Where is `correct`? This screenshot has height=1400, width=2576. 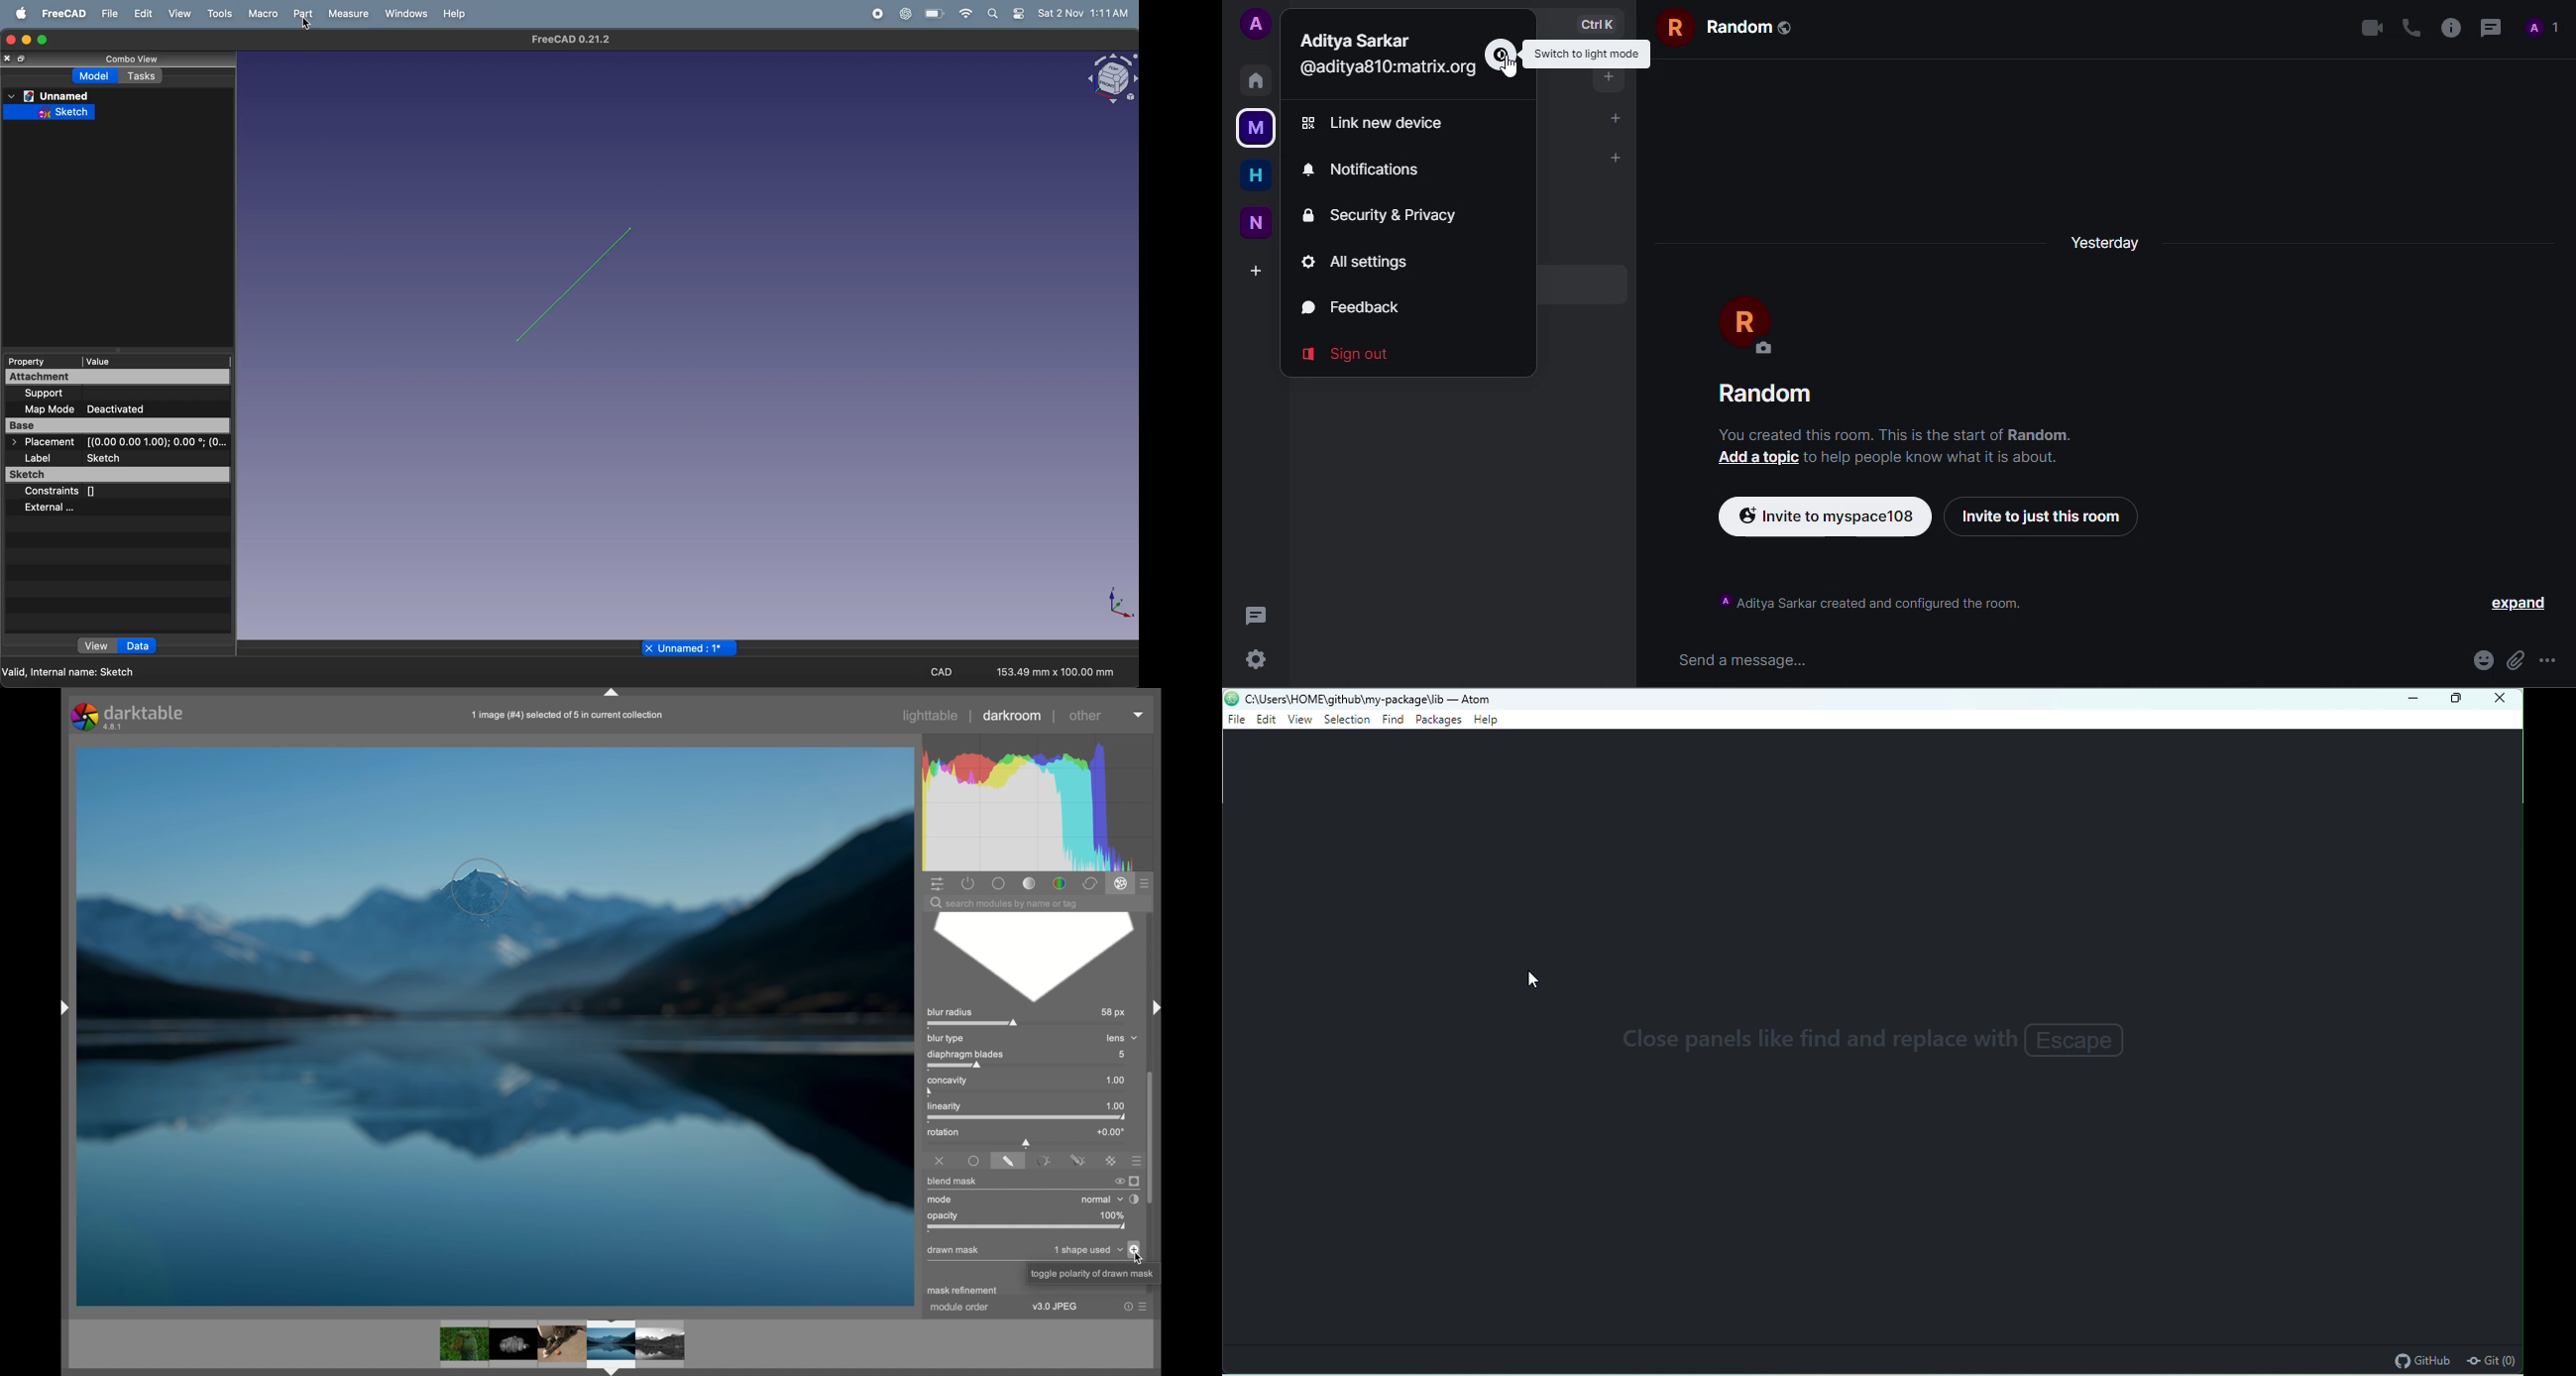
correct is located at coordinates (1090, 884).